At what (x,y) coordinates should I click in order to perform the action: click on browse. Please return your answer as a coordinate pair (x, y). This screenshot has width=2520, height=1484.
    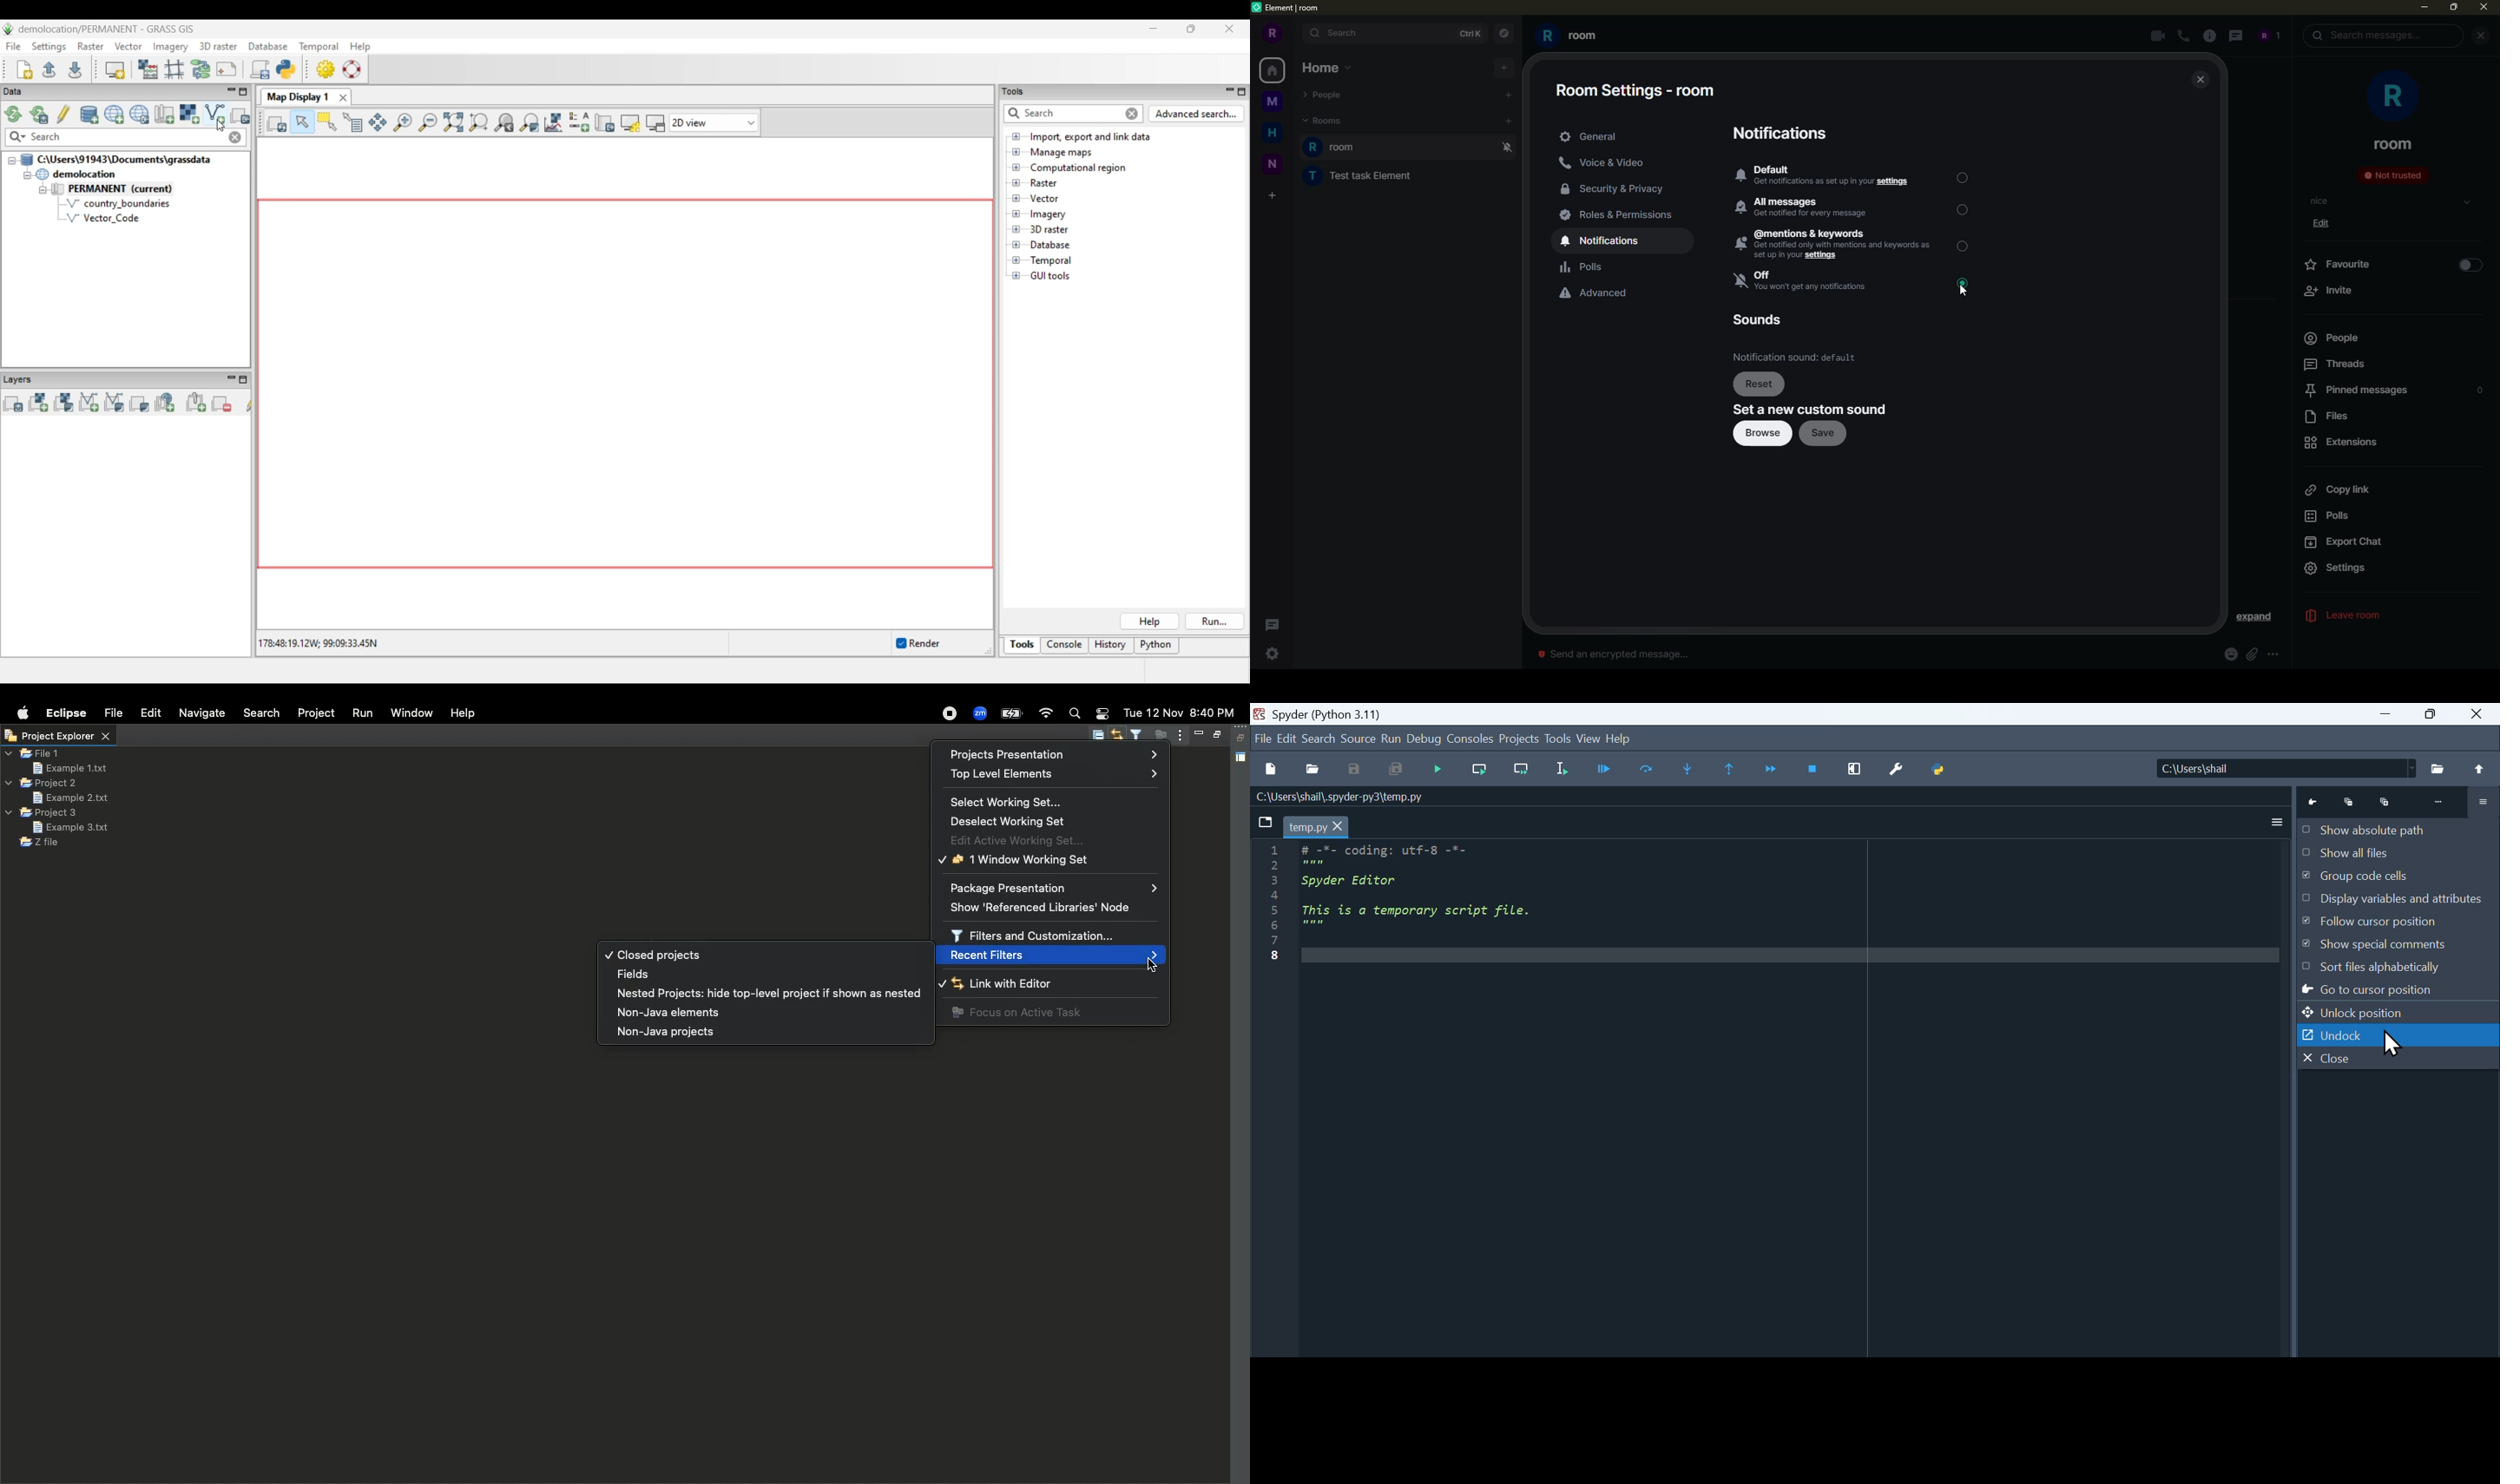
    Looking at the image, I should click on (1764, 434).